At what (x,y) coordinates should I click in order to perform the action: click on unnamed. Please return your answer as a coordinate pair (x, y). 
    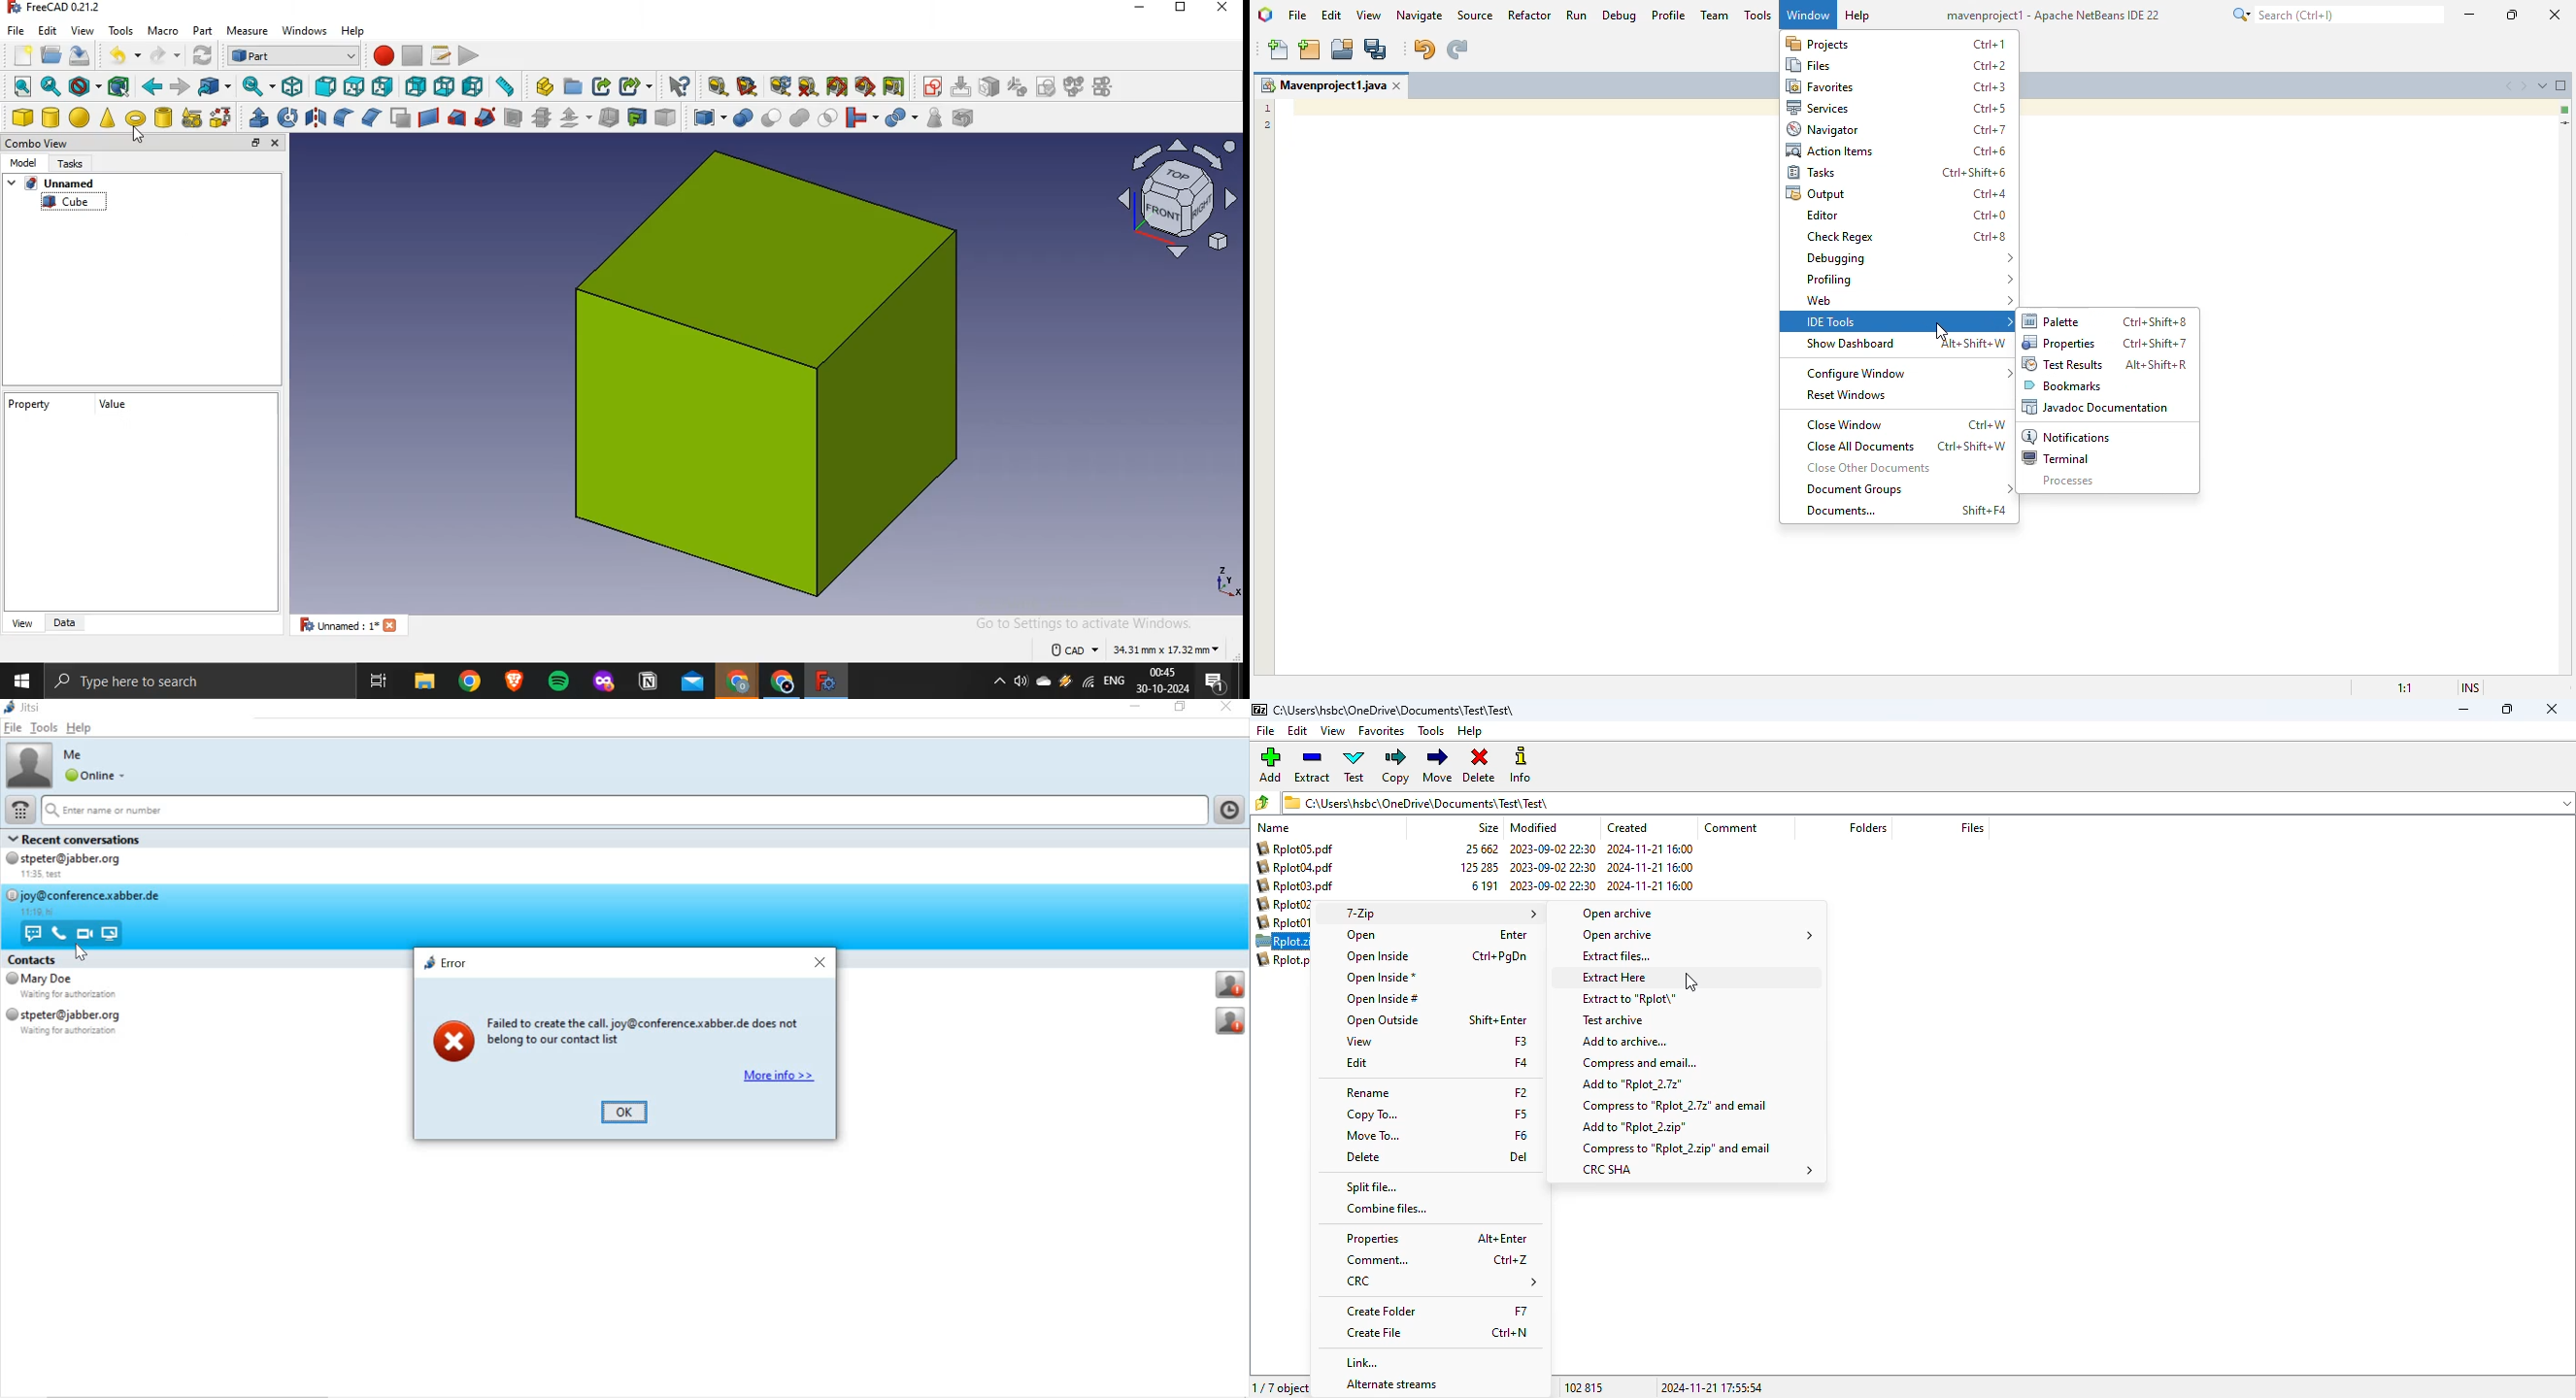
    Looking at the image, I should click on (354, 625).